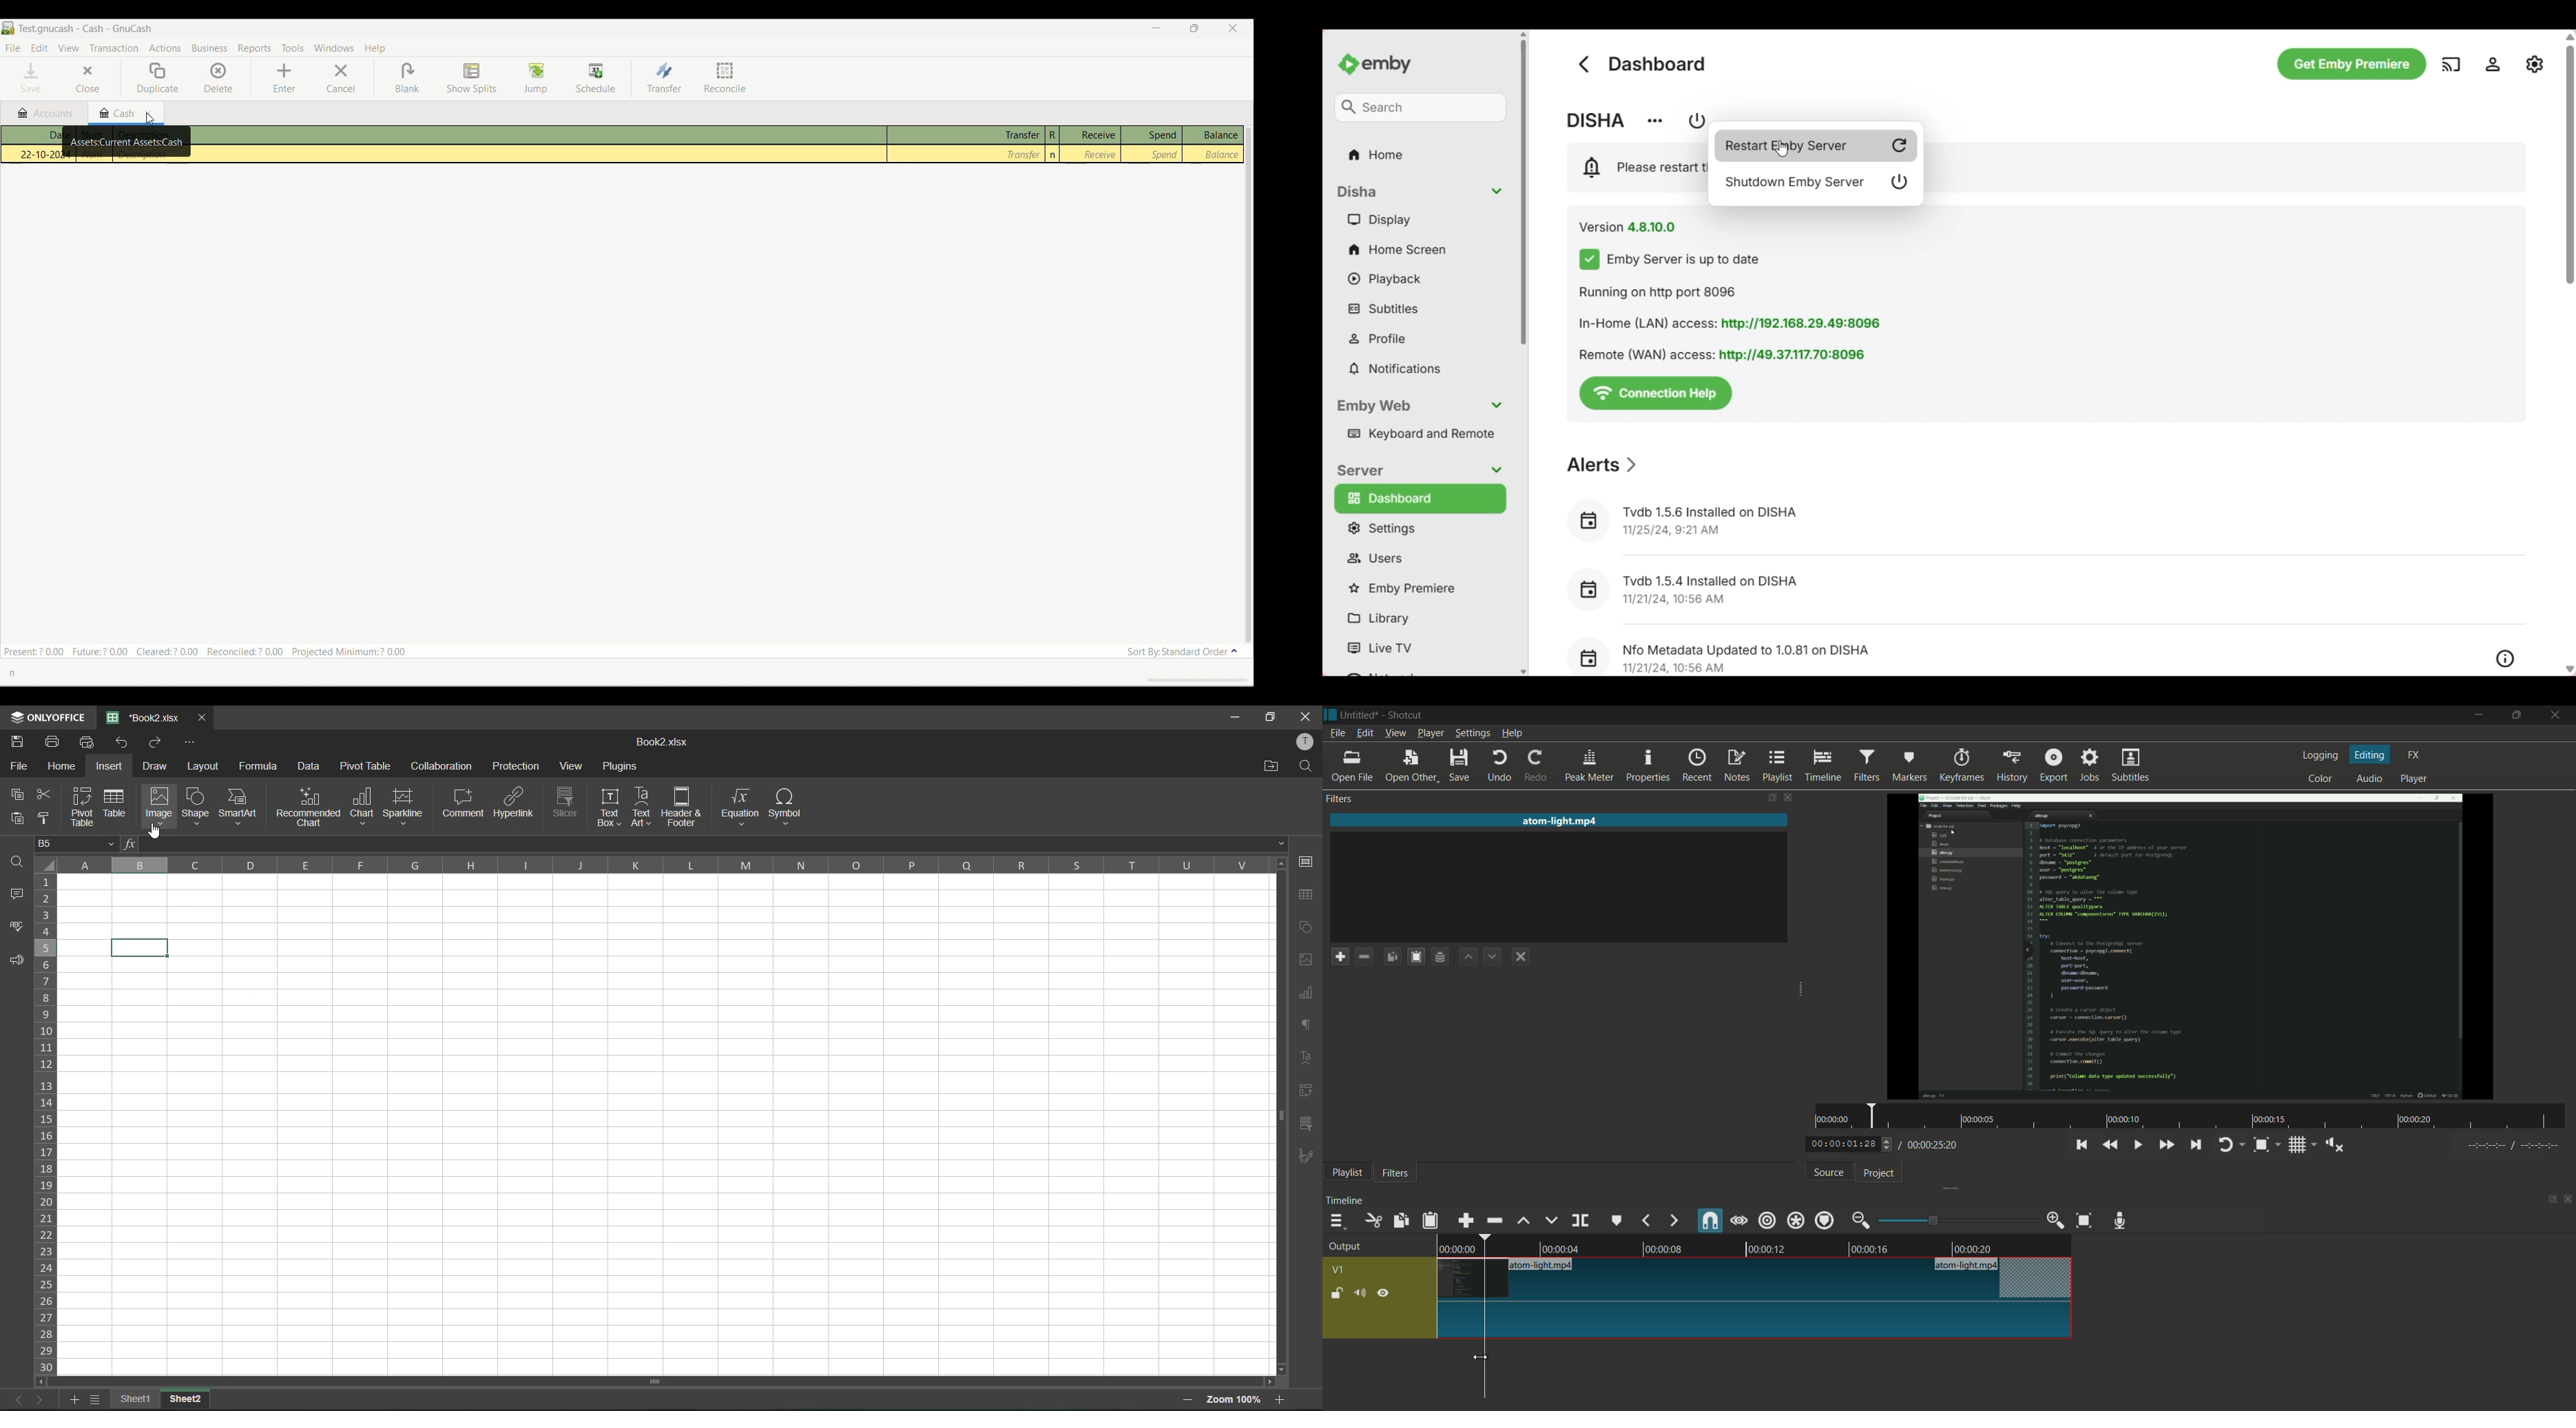  What do you see at coordinates (17, 767) in the screenshot?
I see `file` at bounding box center [17, 767].